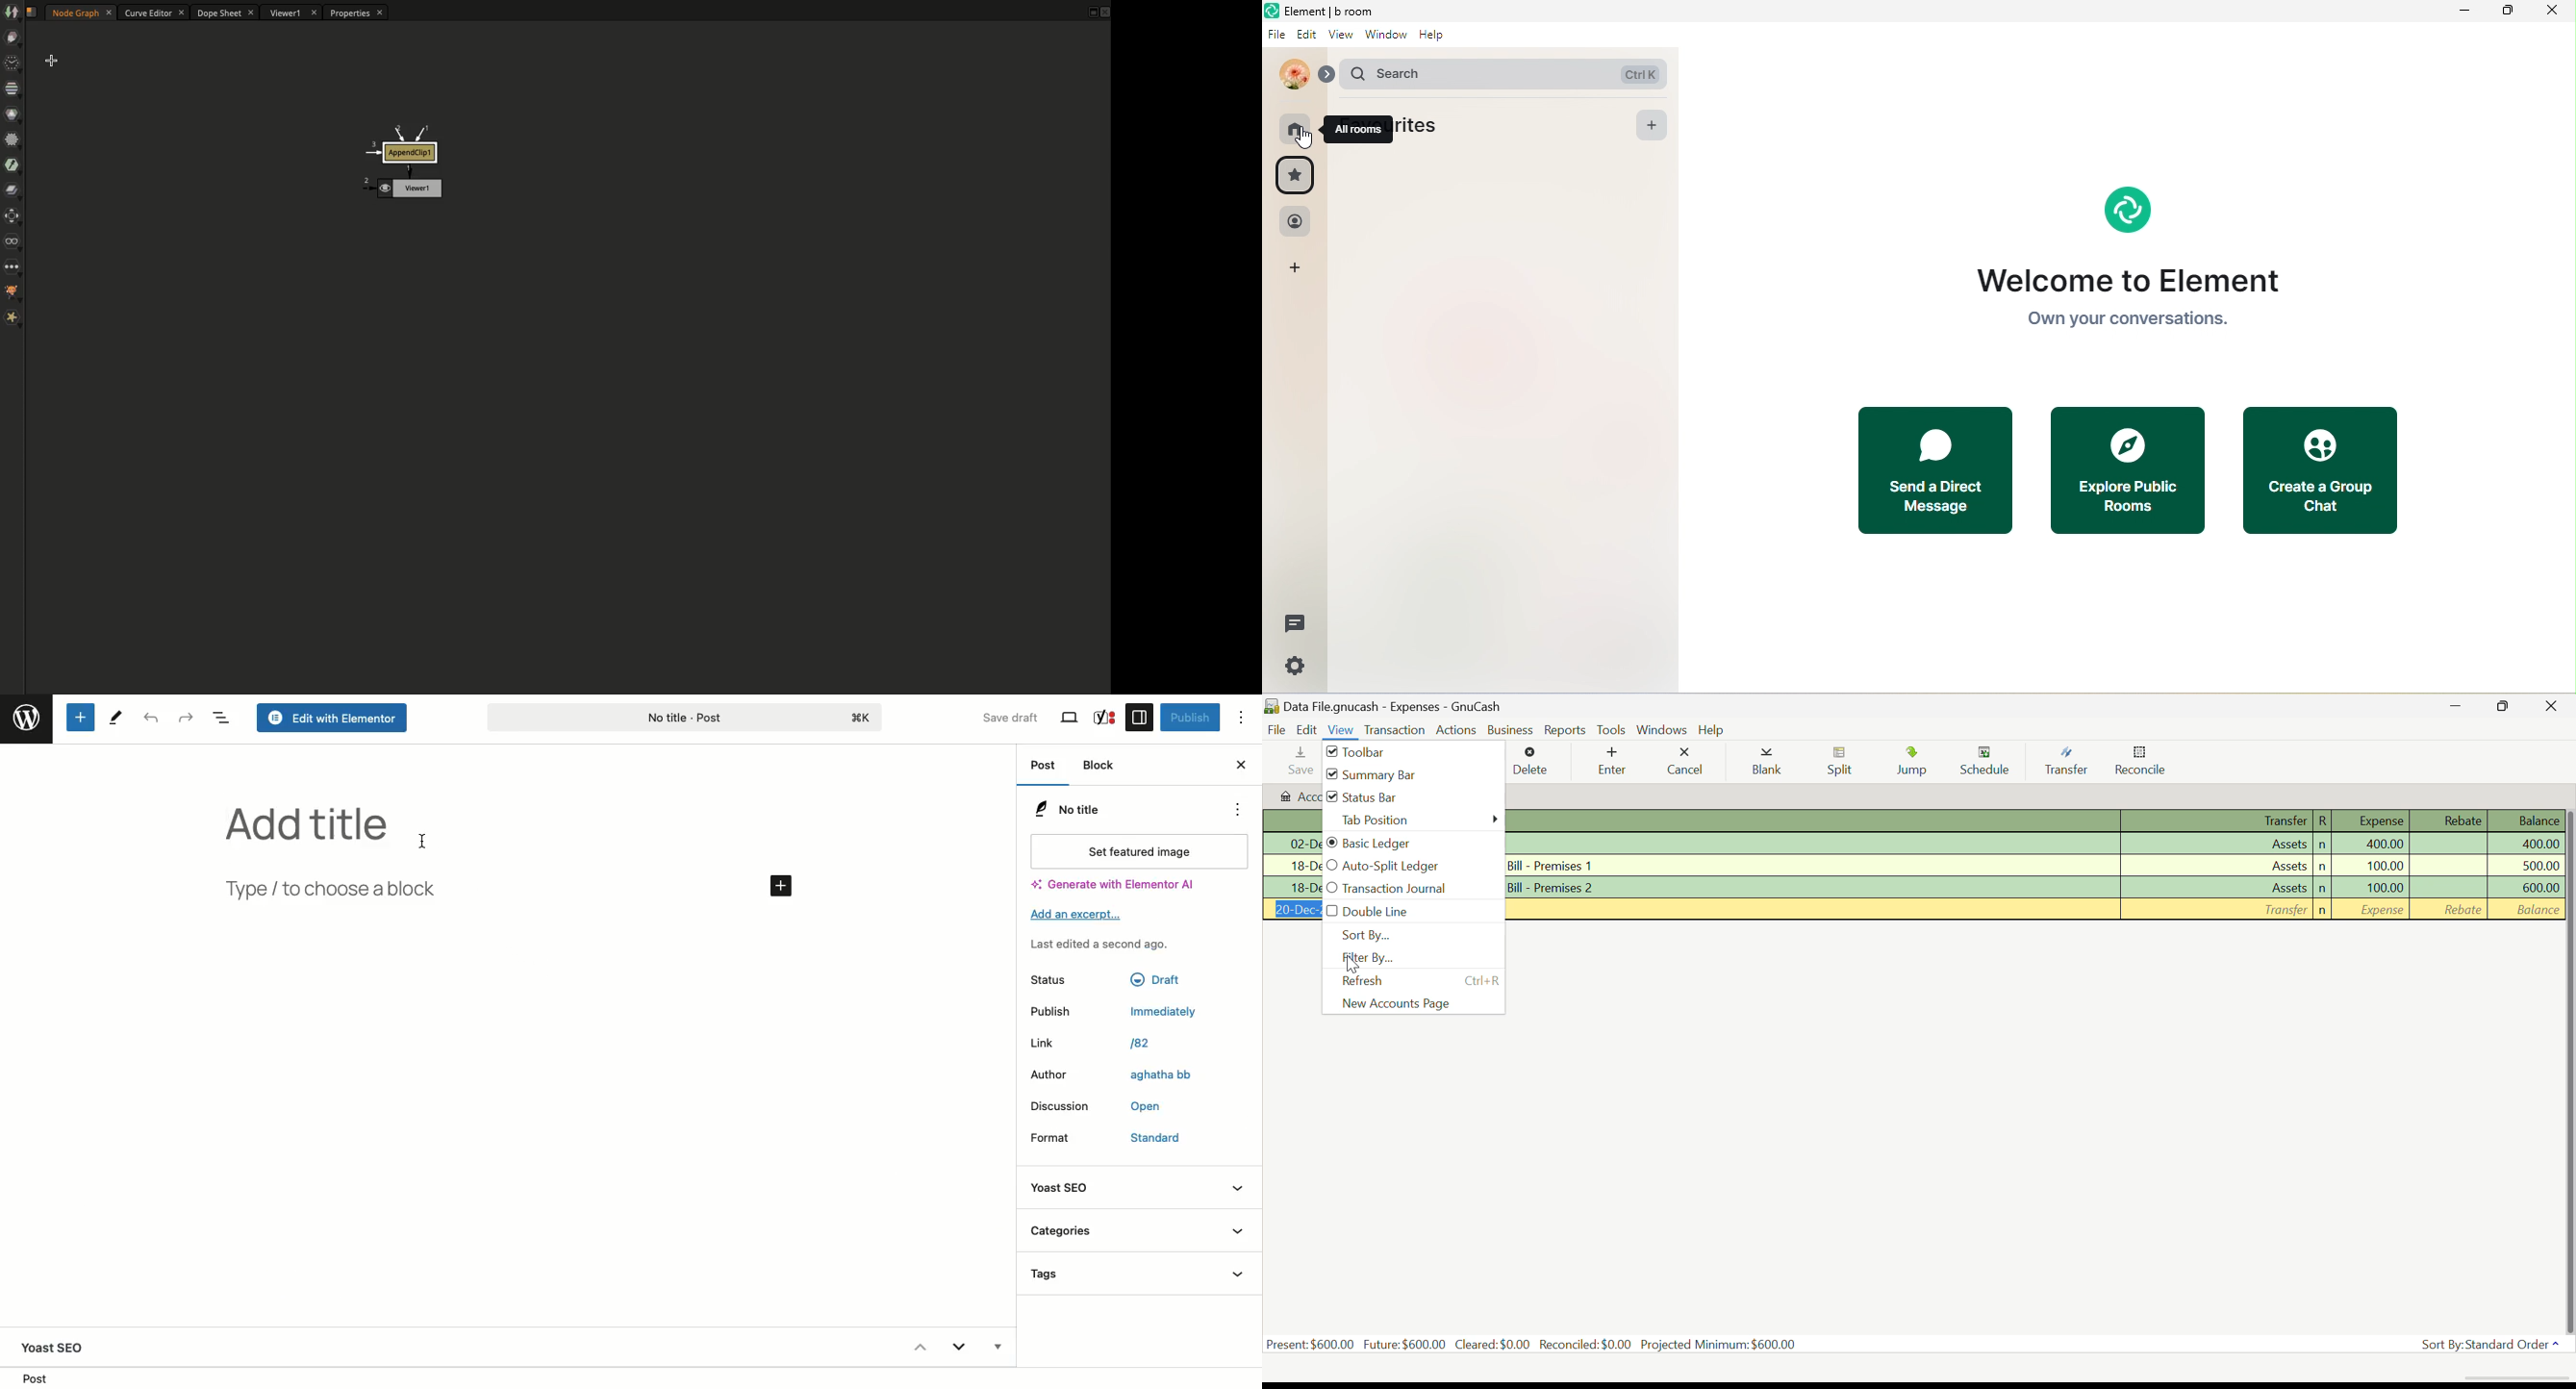 This screenshot has width=2576, height=1400. What do you see at coordinates (1493, 1345) in the screenshot?
I see `Cleared` at bounding box center [1493, 1345].